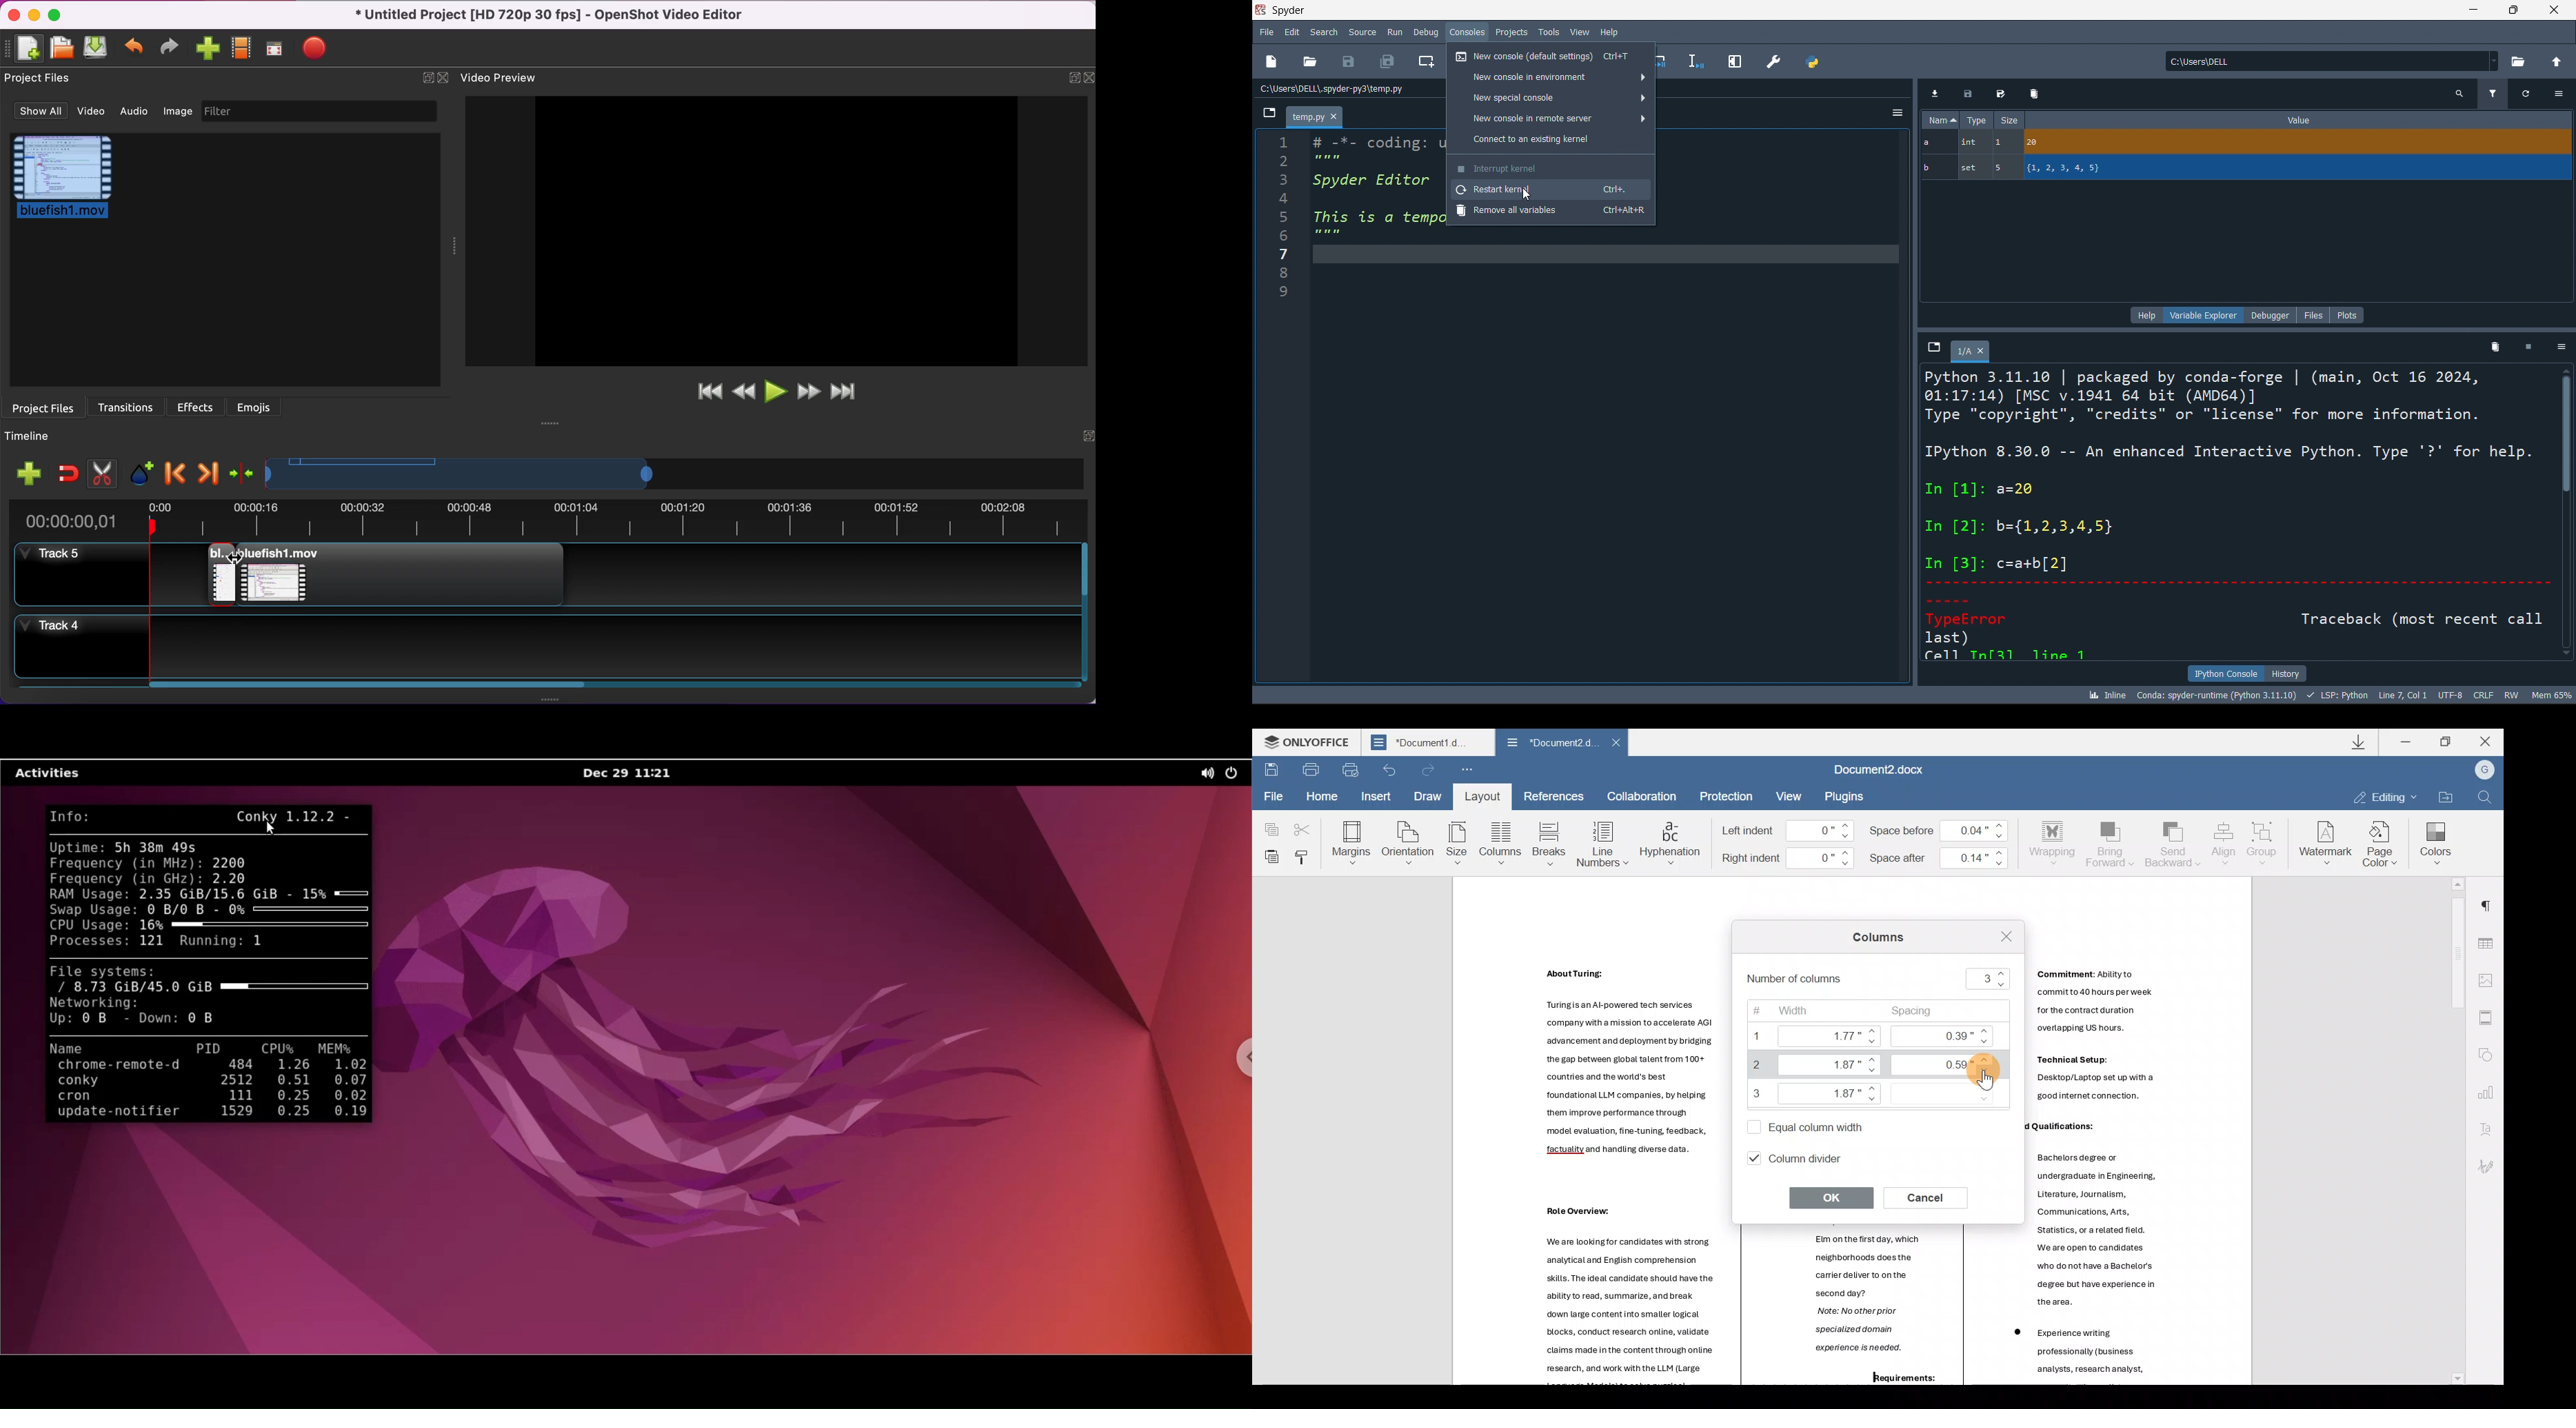 The width and height of the screenshot is (2576, 1428). I want to click on Line numbers, so click(1602, 843).